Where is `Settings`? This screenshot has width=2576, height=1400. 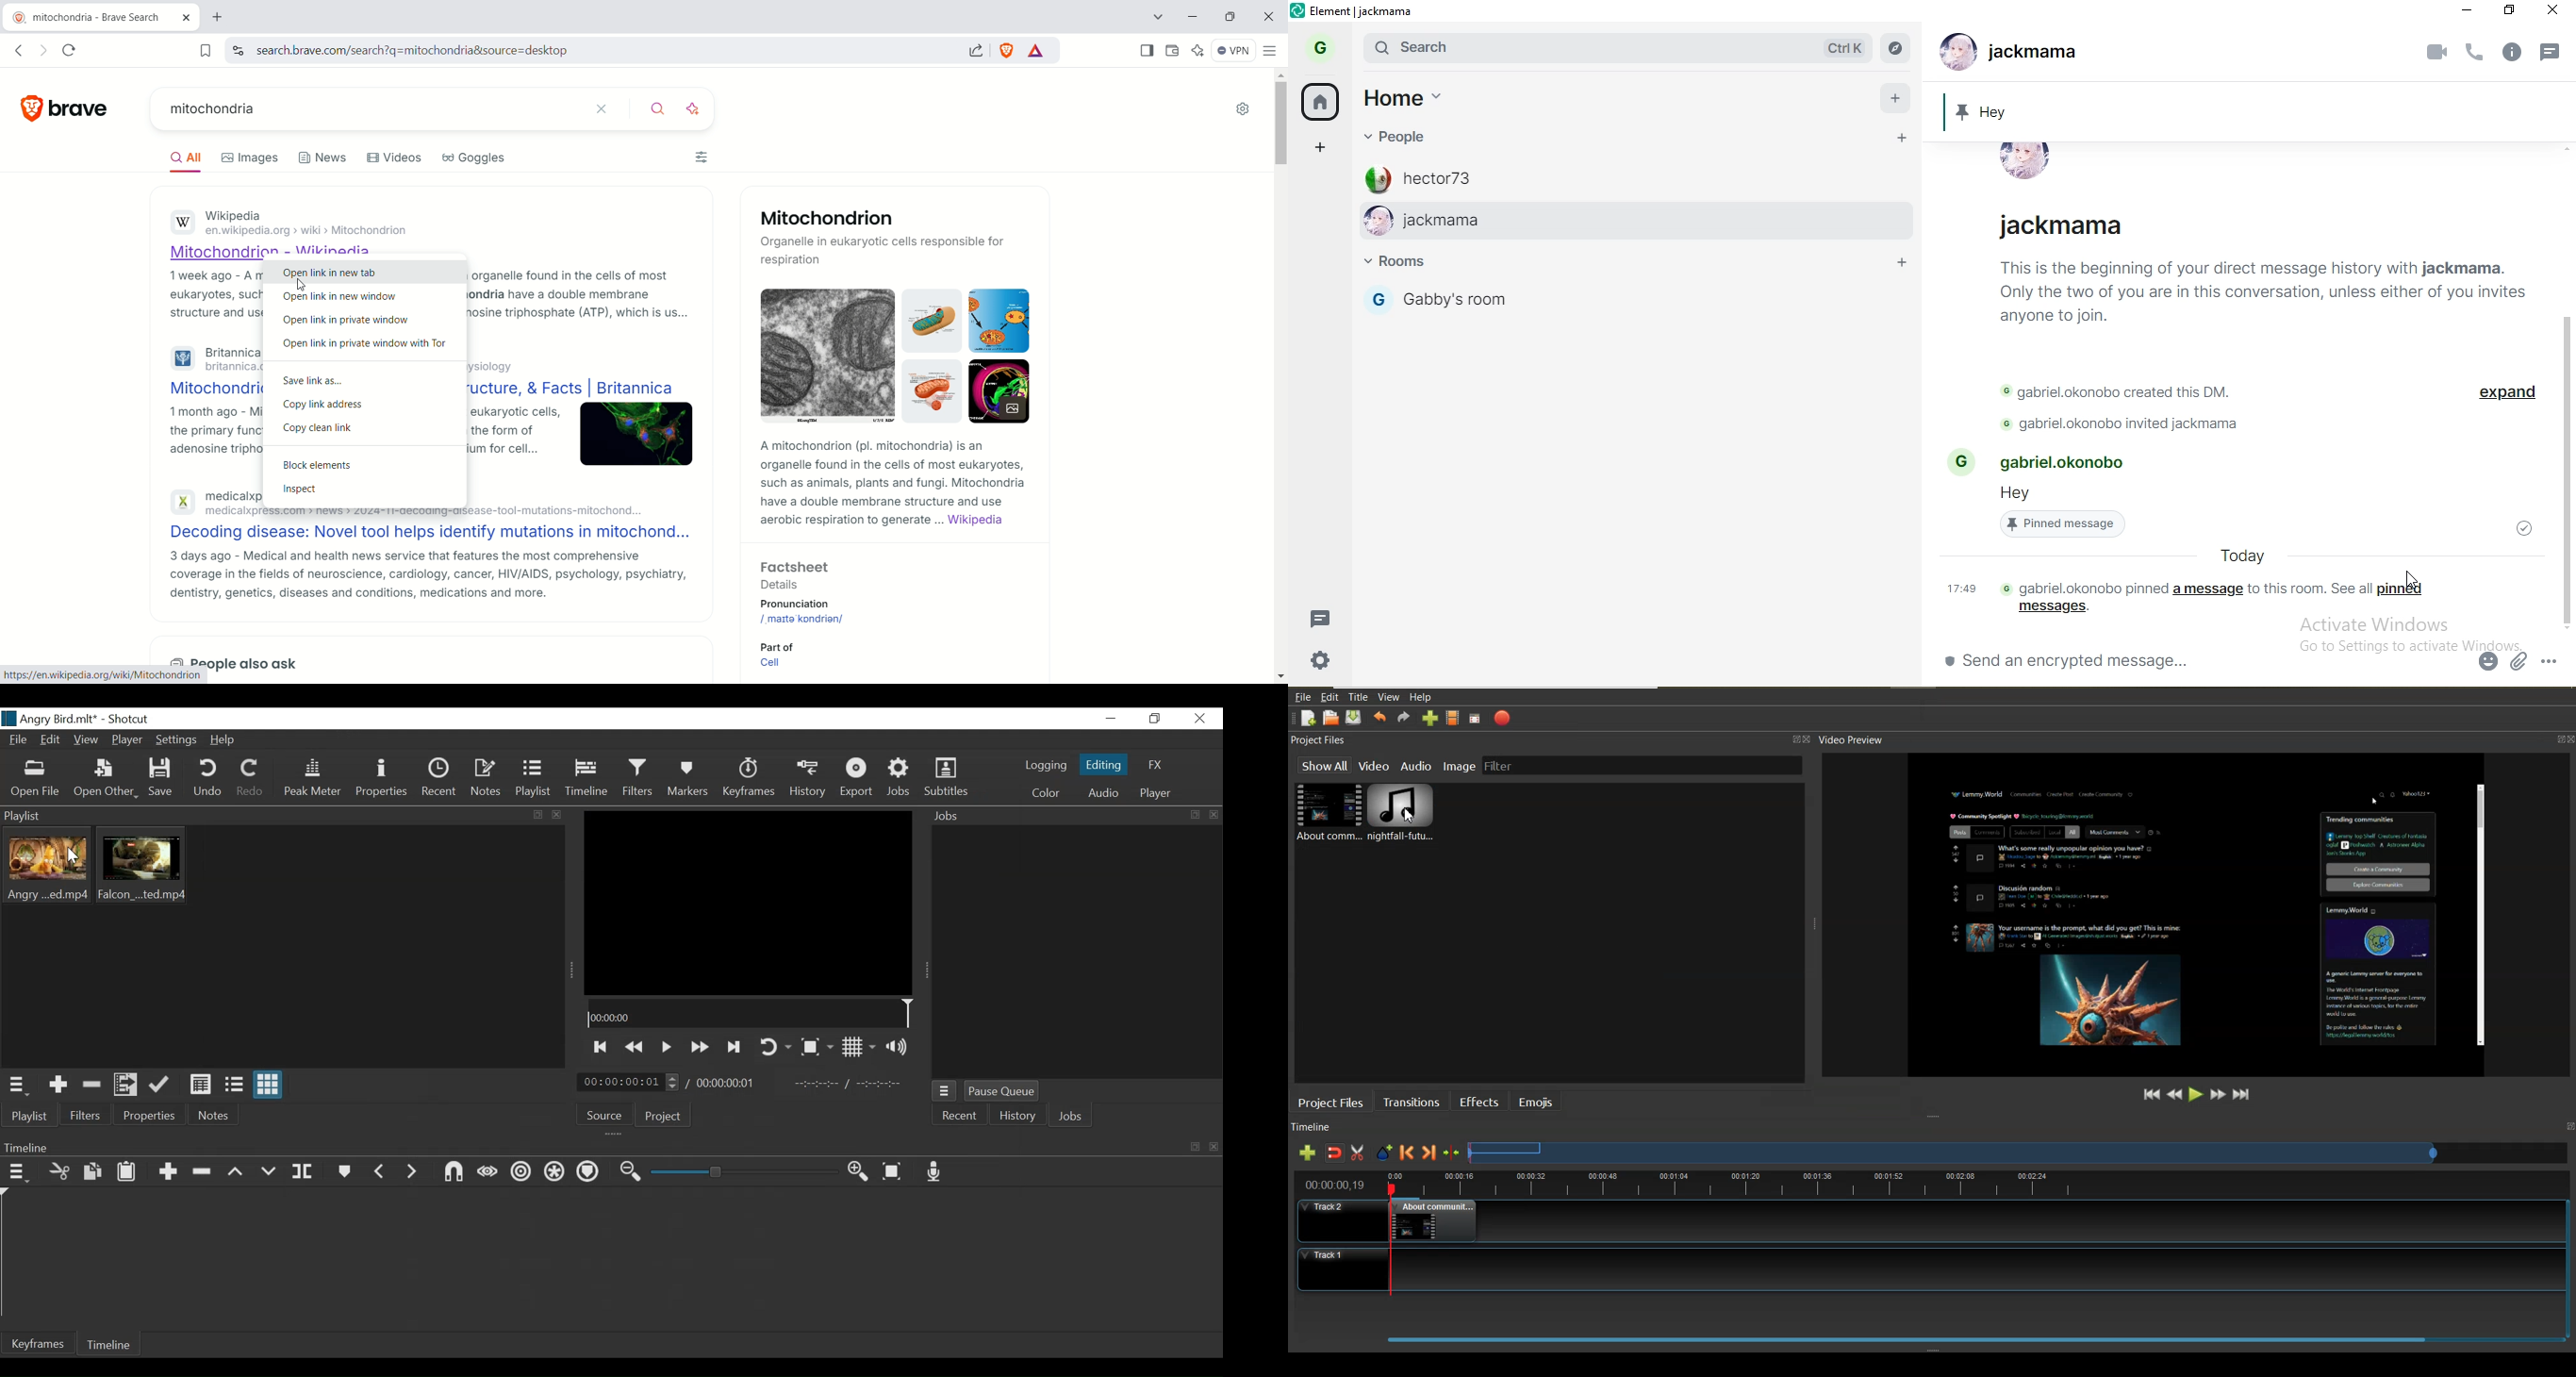 Settings is located at coordinates (177, 740).